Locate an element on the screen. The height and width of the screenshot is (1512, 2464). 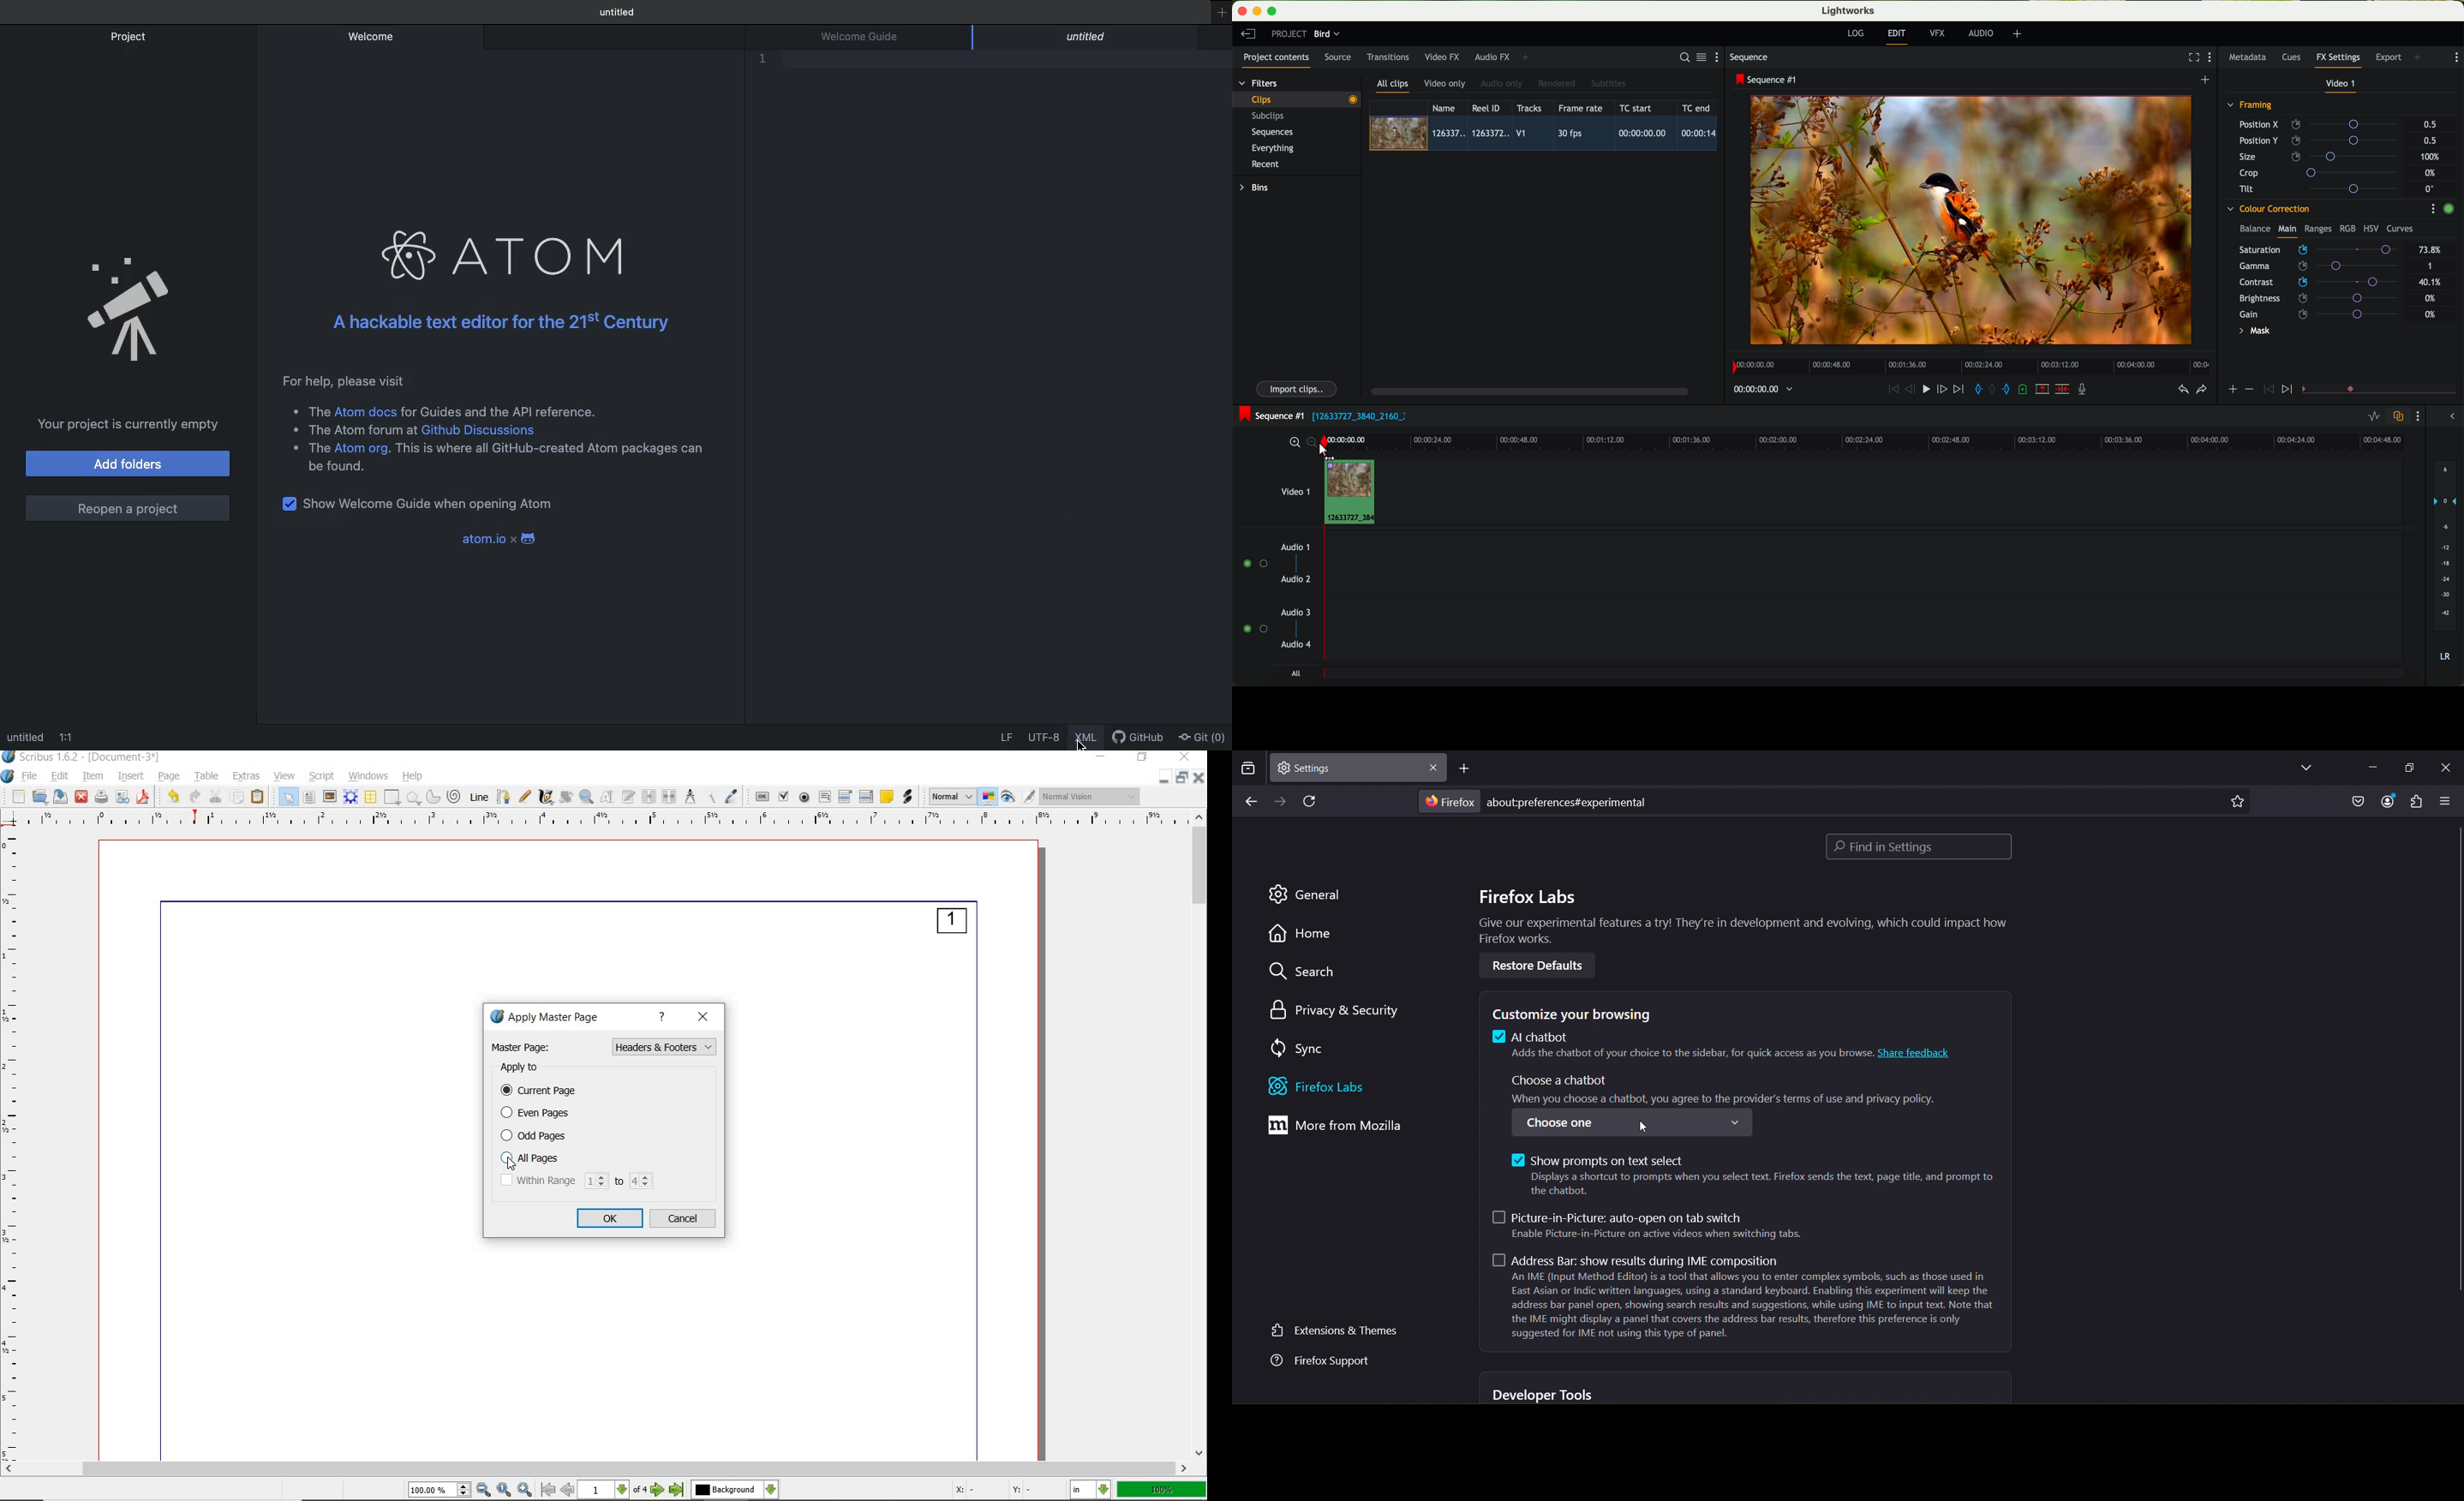
transition is located at coordinates (2393, 390).